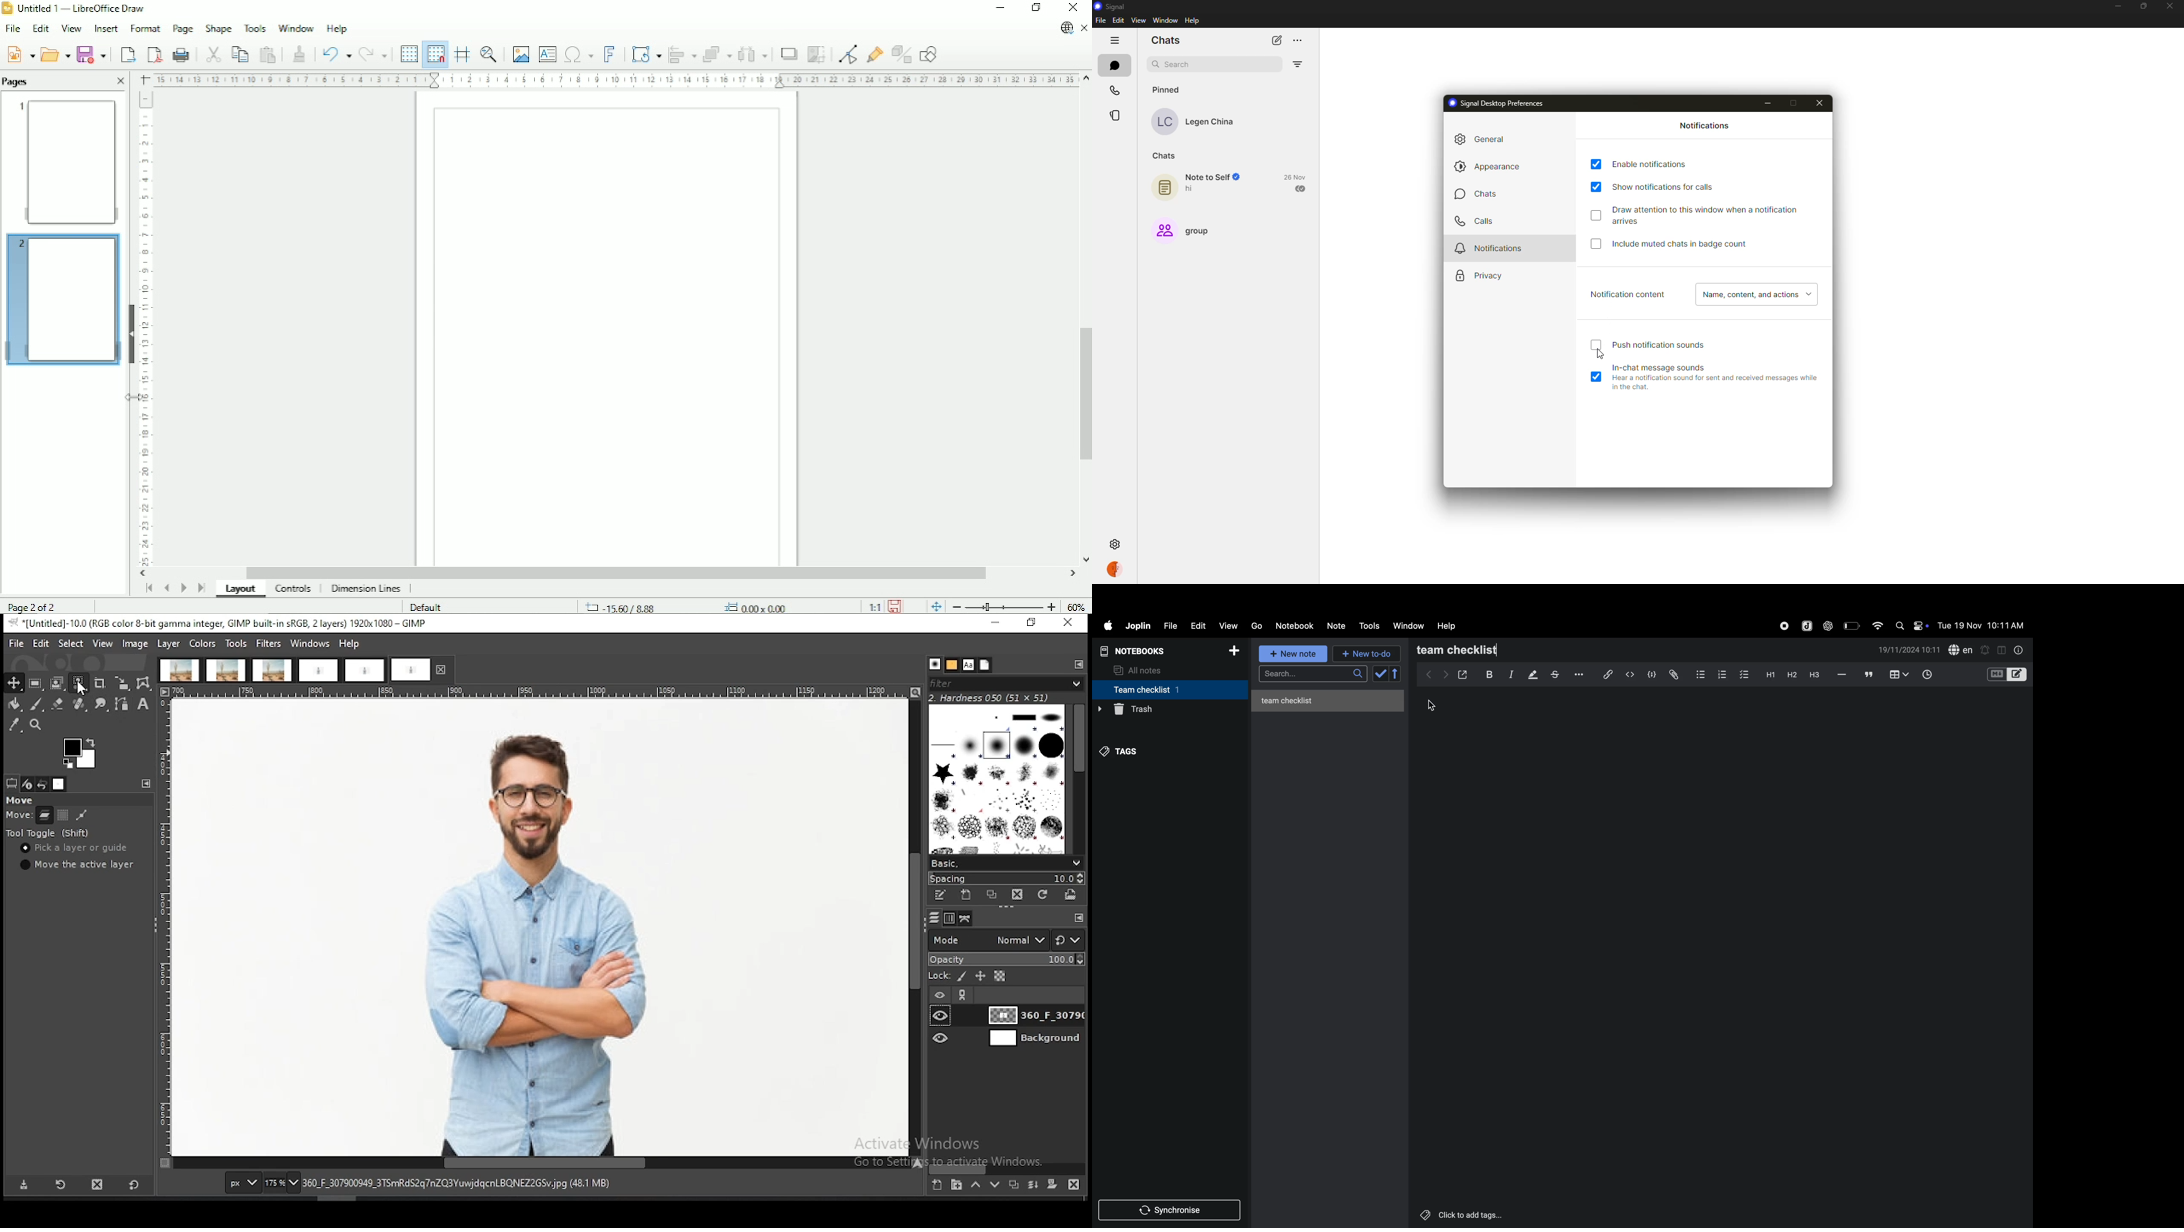  Describe the element at coordinates (1488, 674) in the screenshot. I see `bold` at that location.